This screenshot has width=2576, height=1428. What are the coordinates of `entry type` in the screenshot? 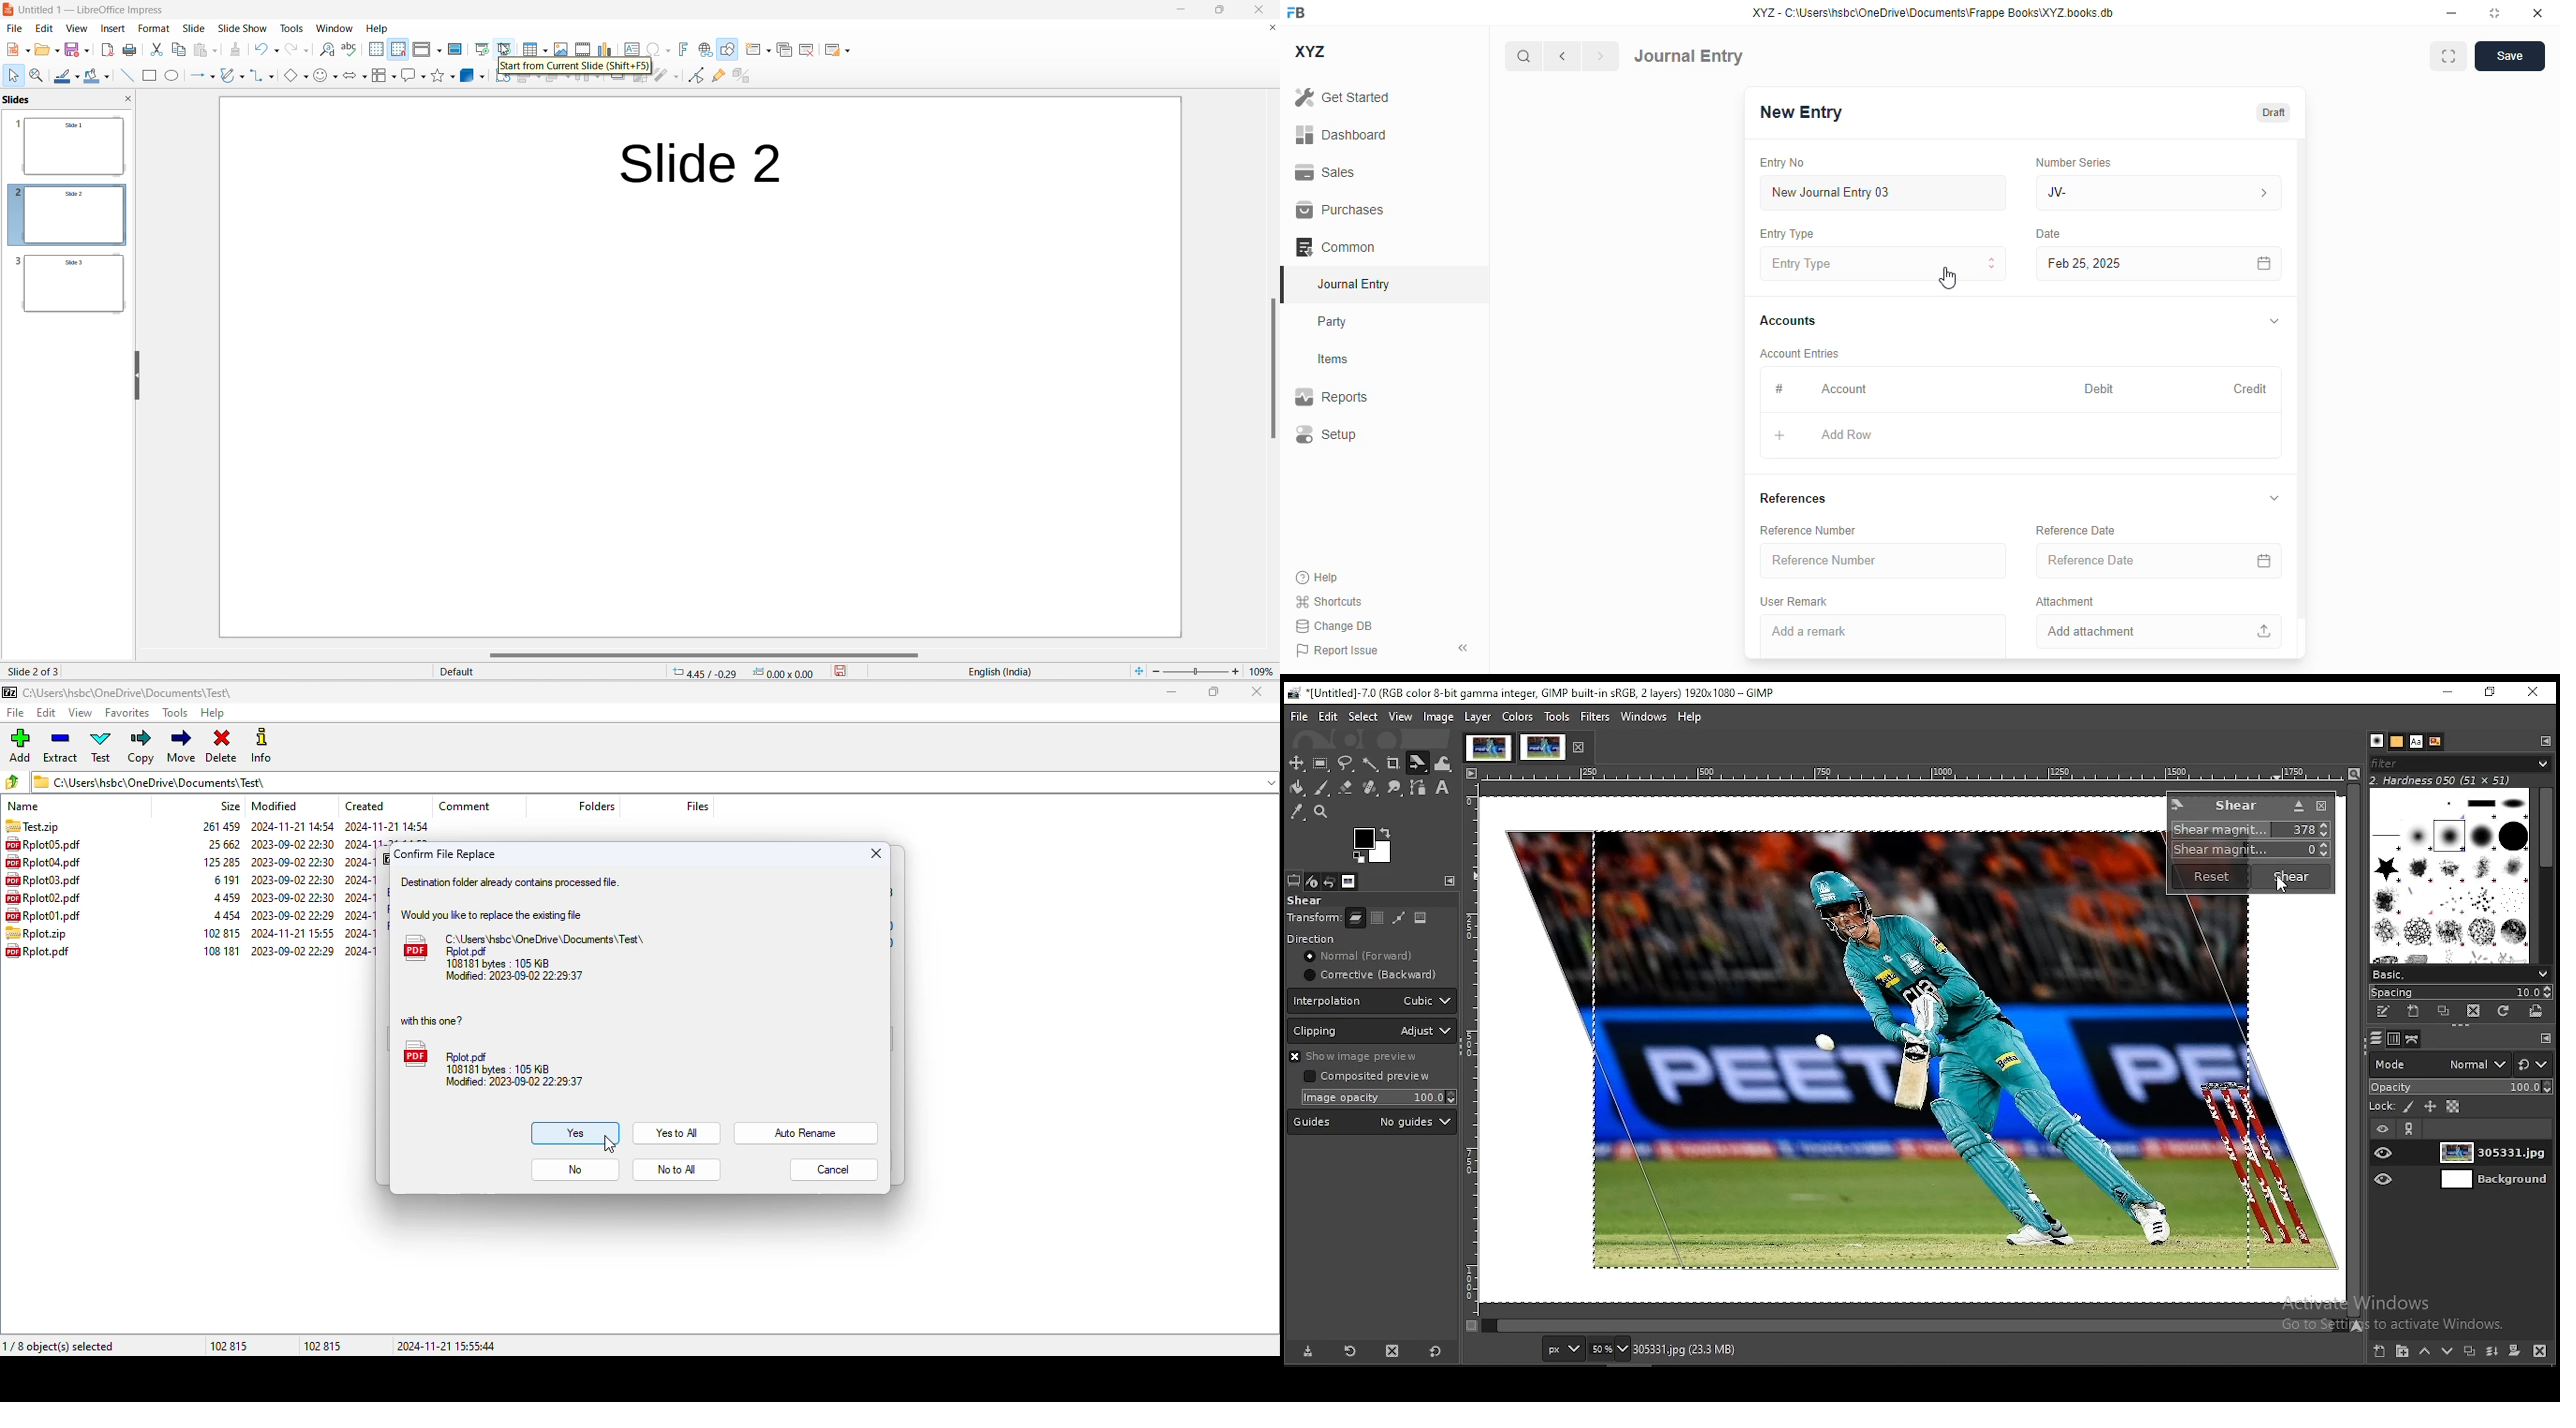 It's located at (1785, 233).